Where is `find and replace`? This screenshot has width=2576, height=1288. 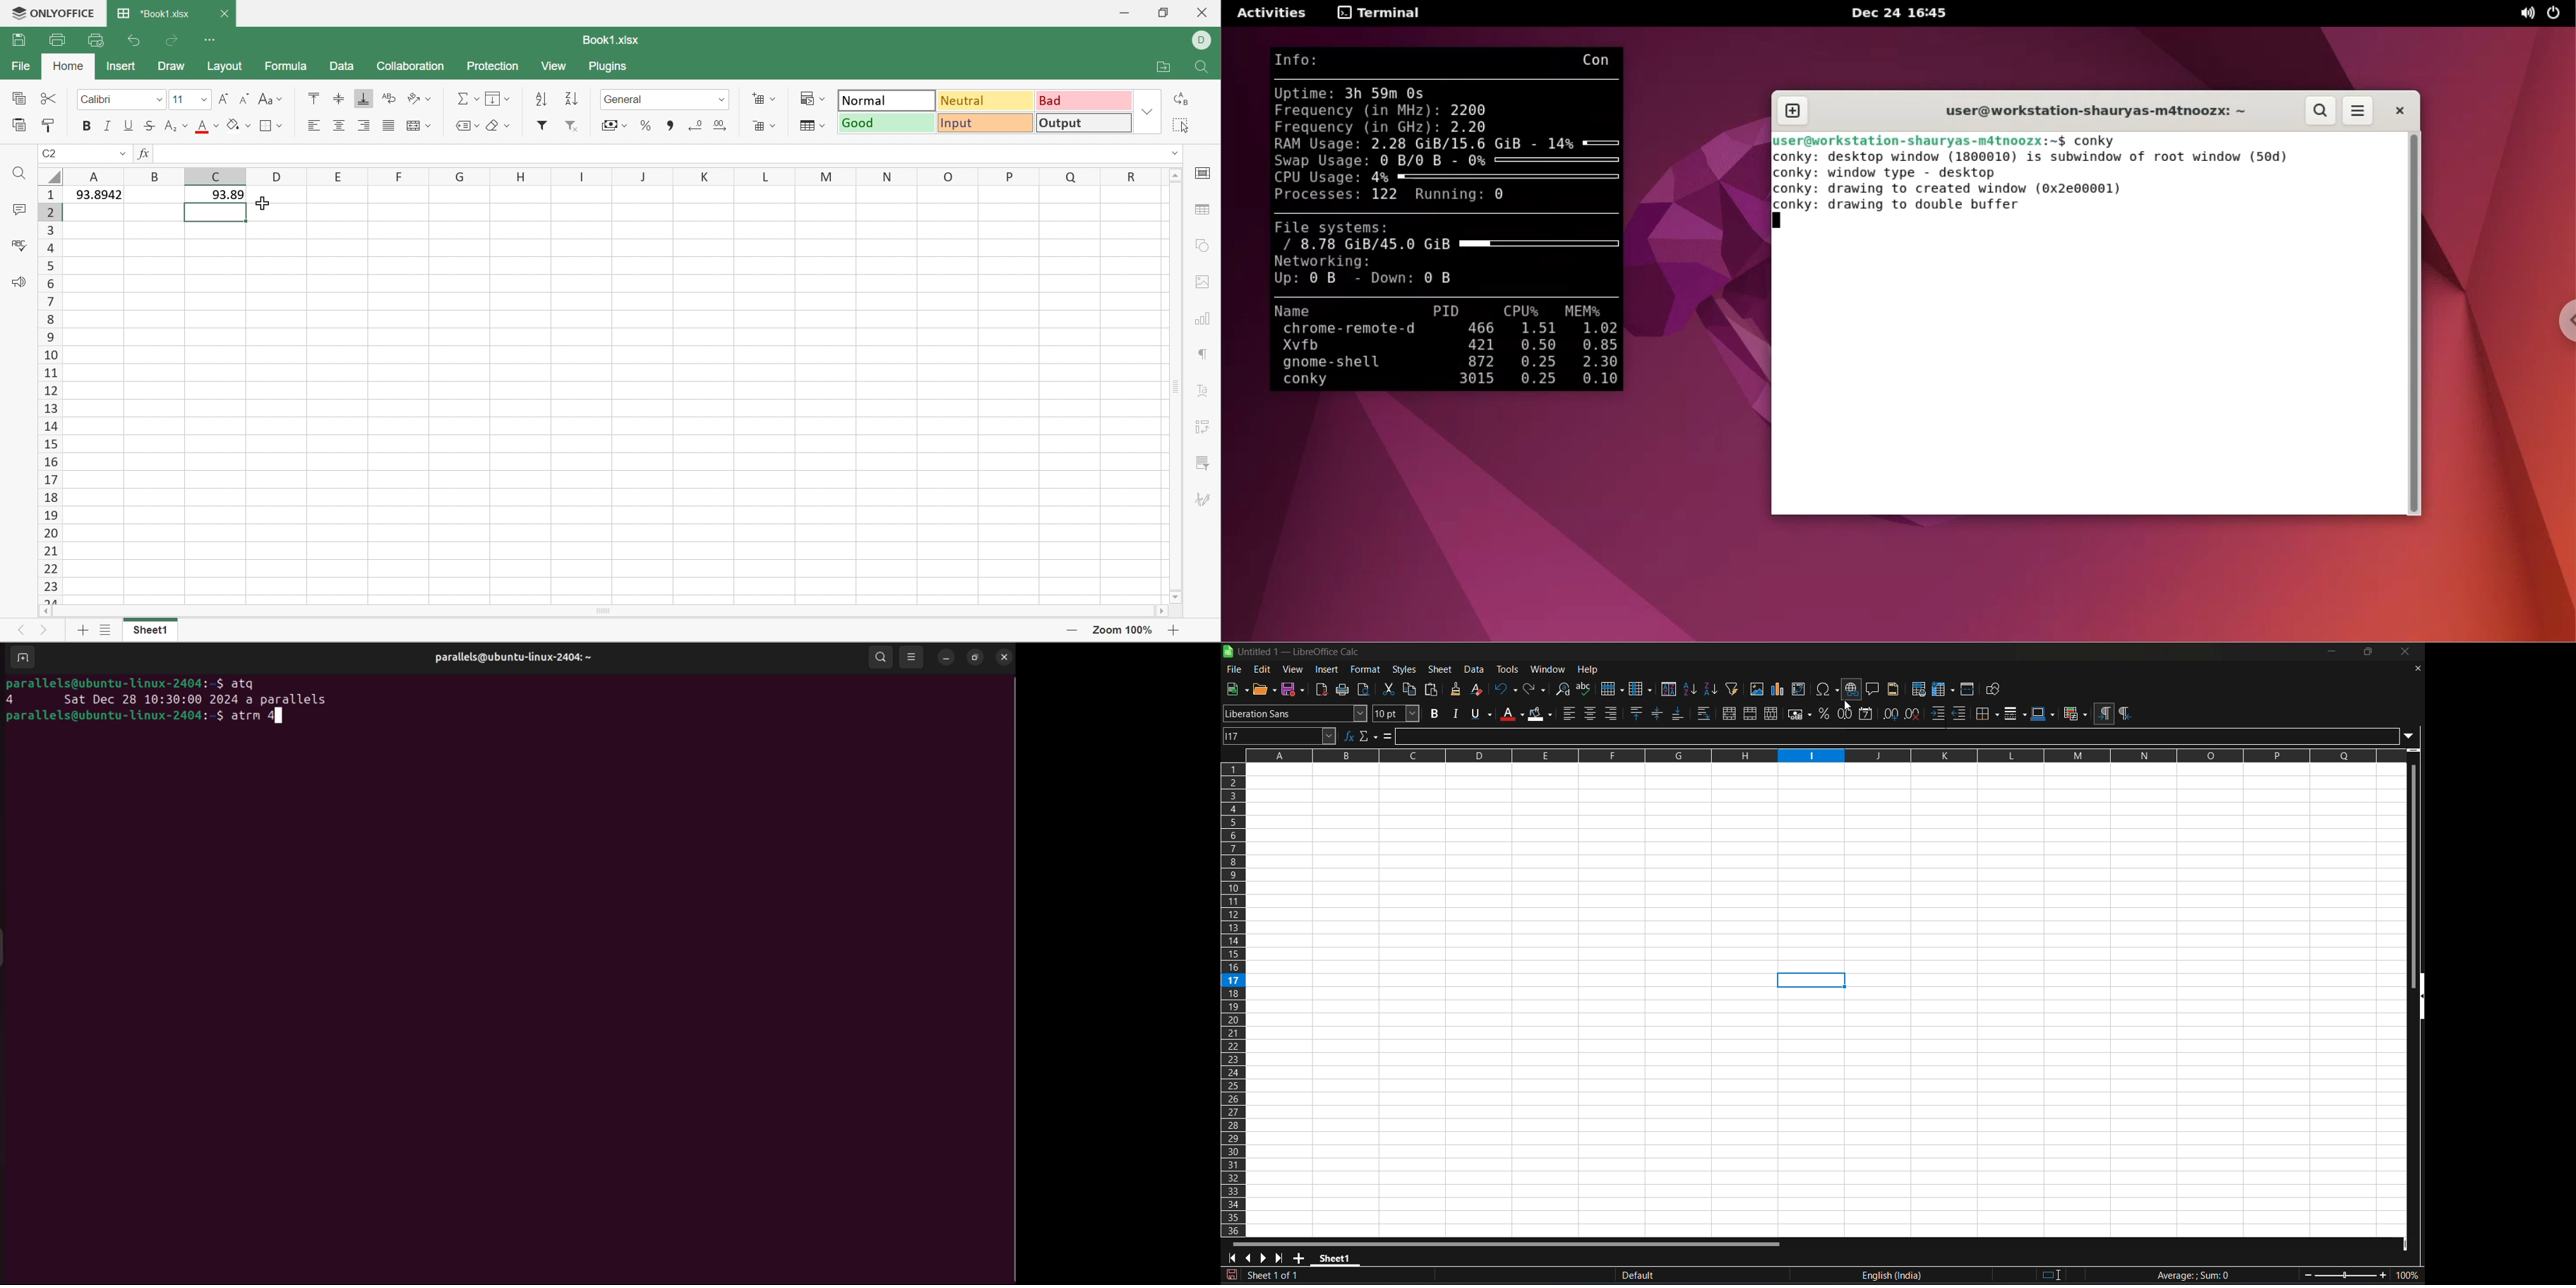
find and replace is located at coordinates (1564, 690).